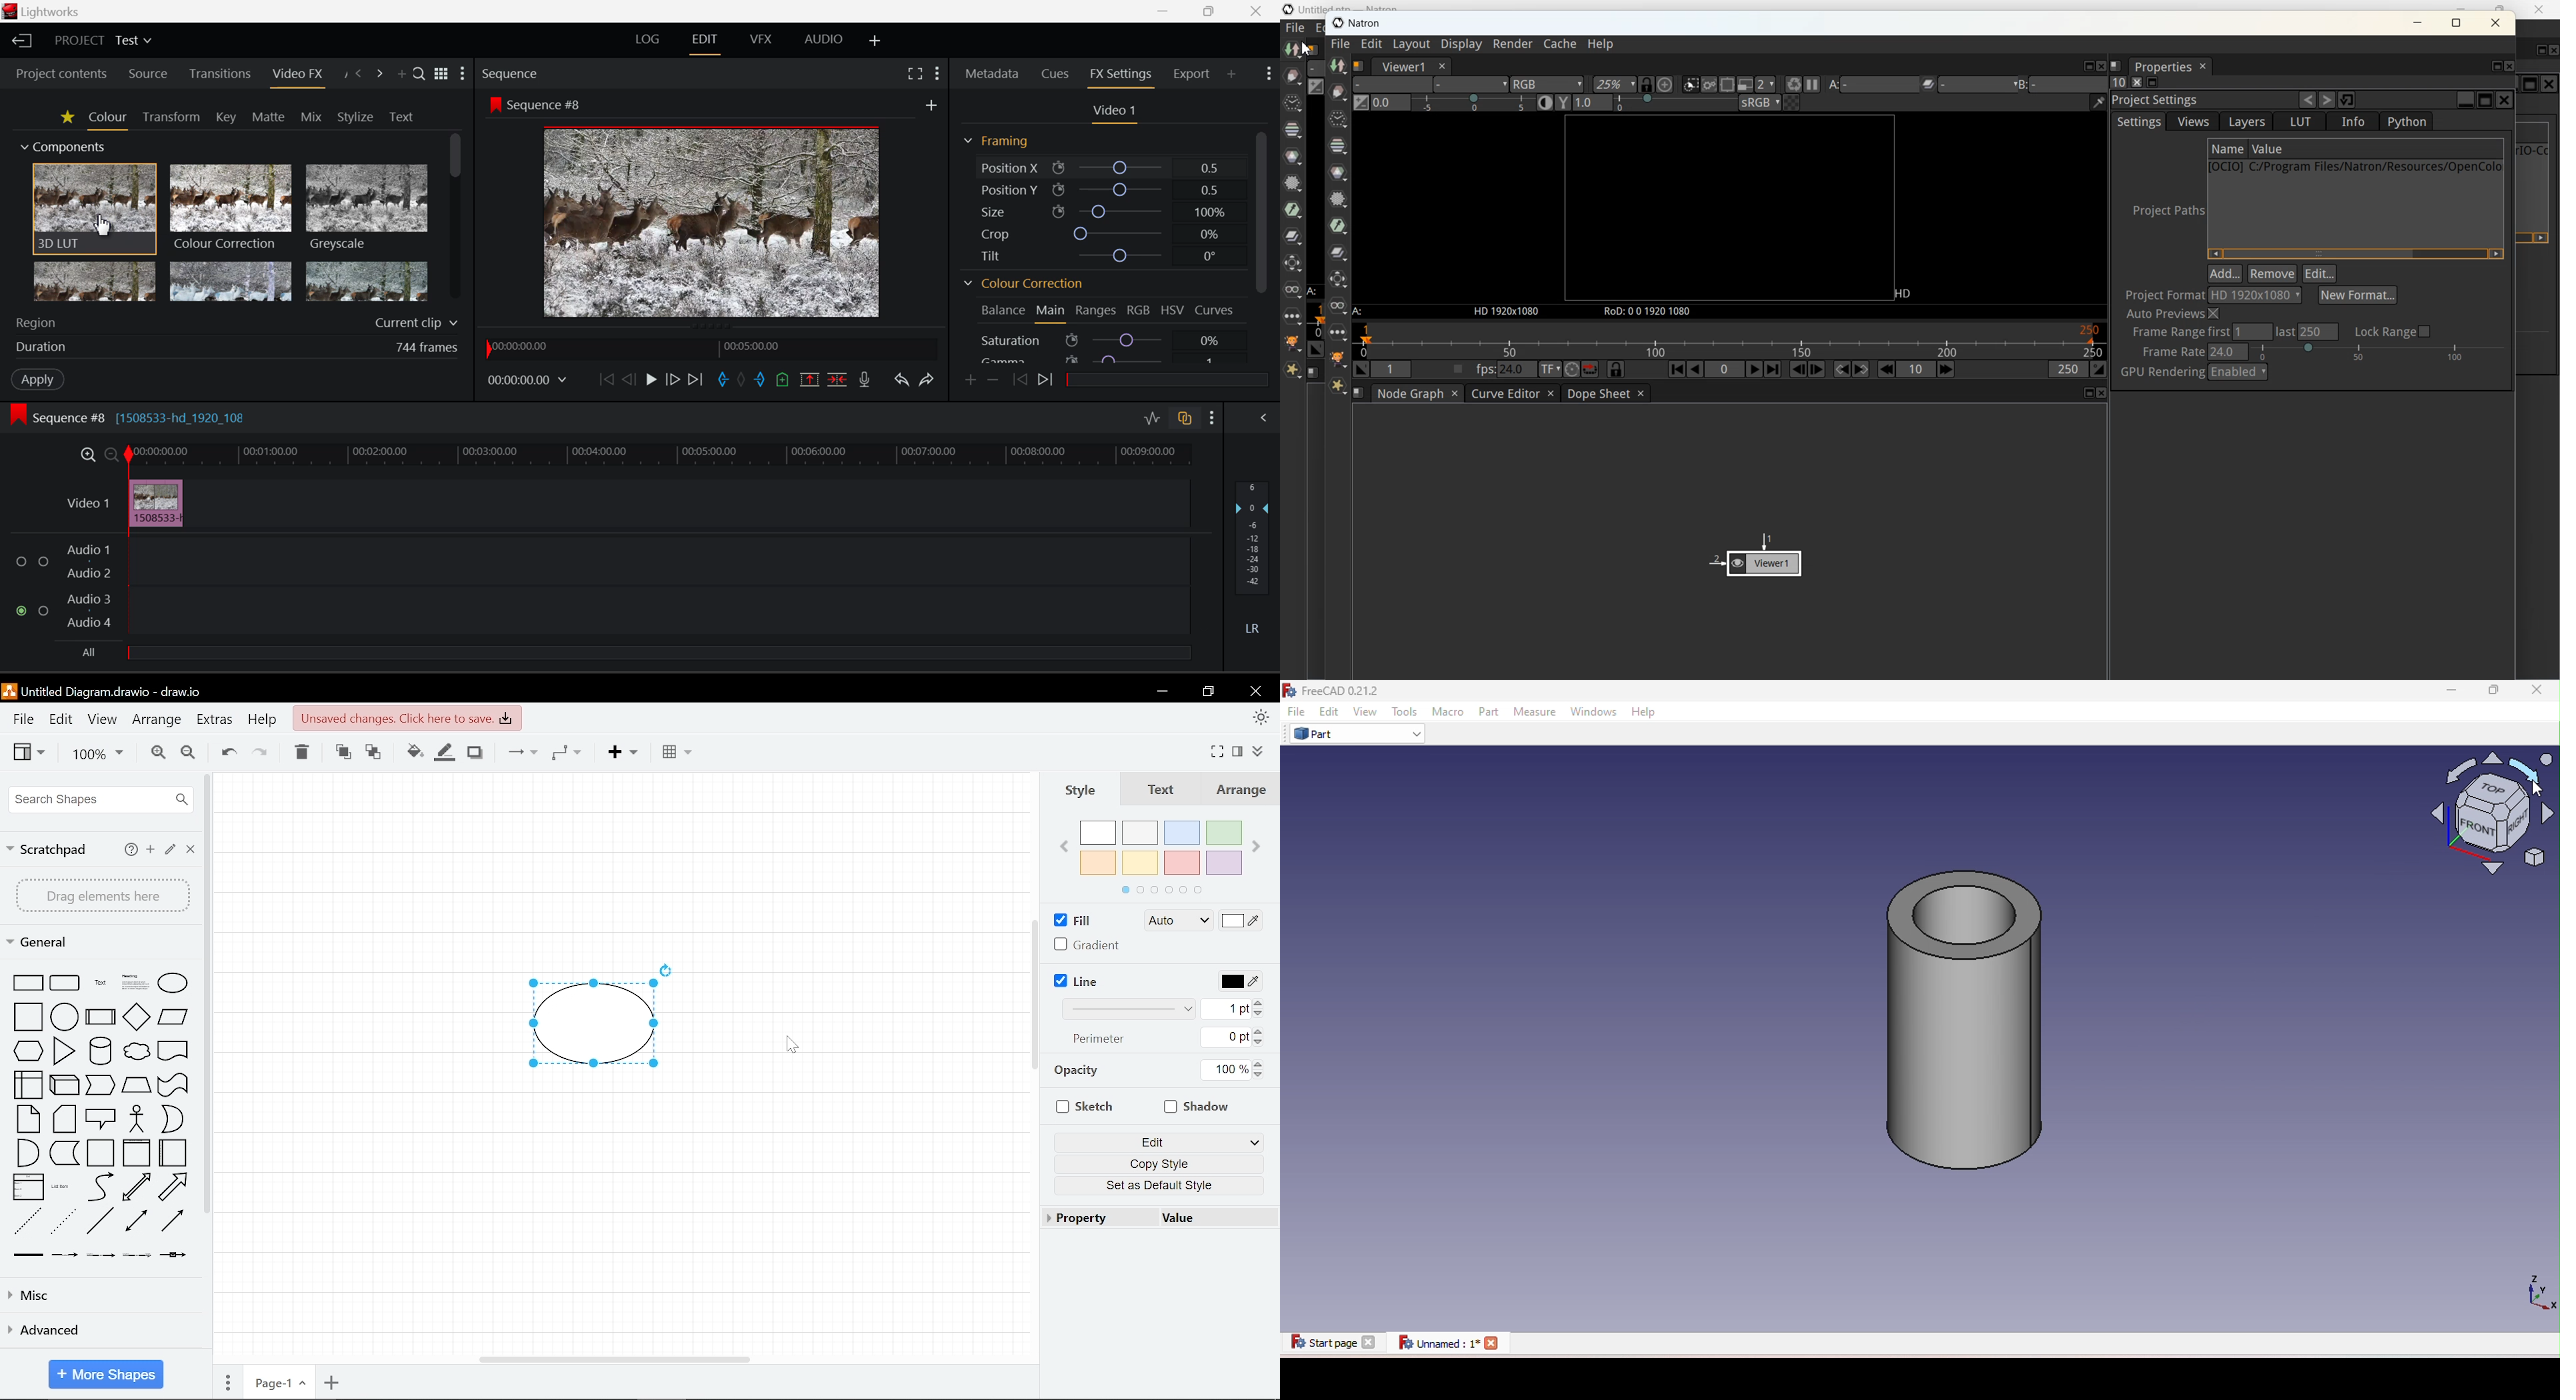 This screenshot has height=1400, width=2576. What do you see at coordinates (66, 1086) in the screenshot?
I see `cube` at bounding box center [66, 1086].